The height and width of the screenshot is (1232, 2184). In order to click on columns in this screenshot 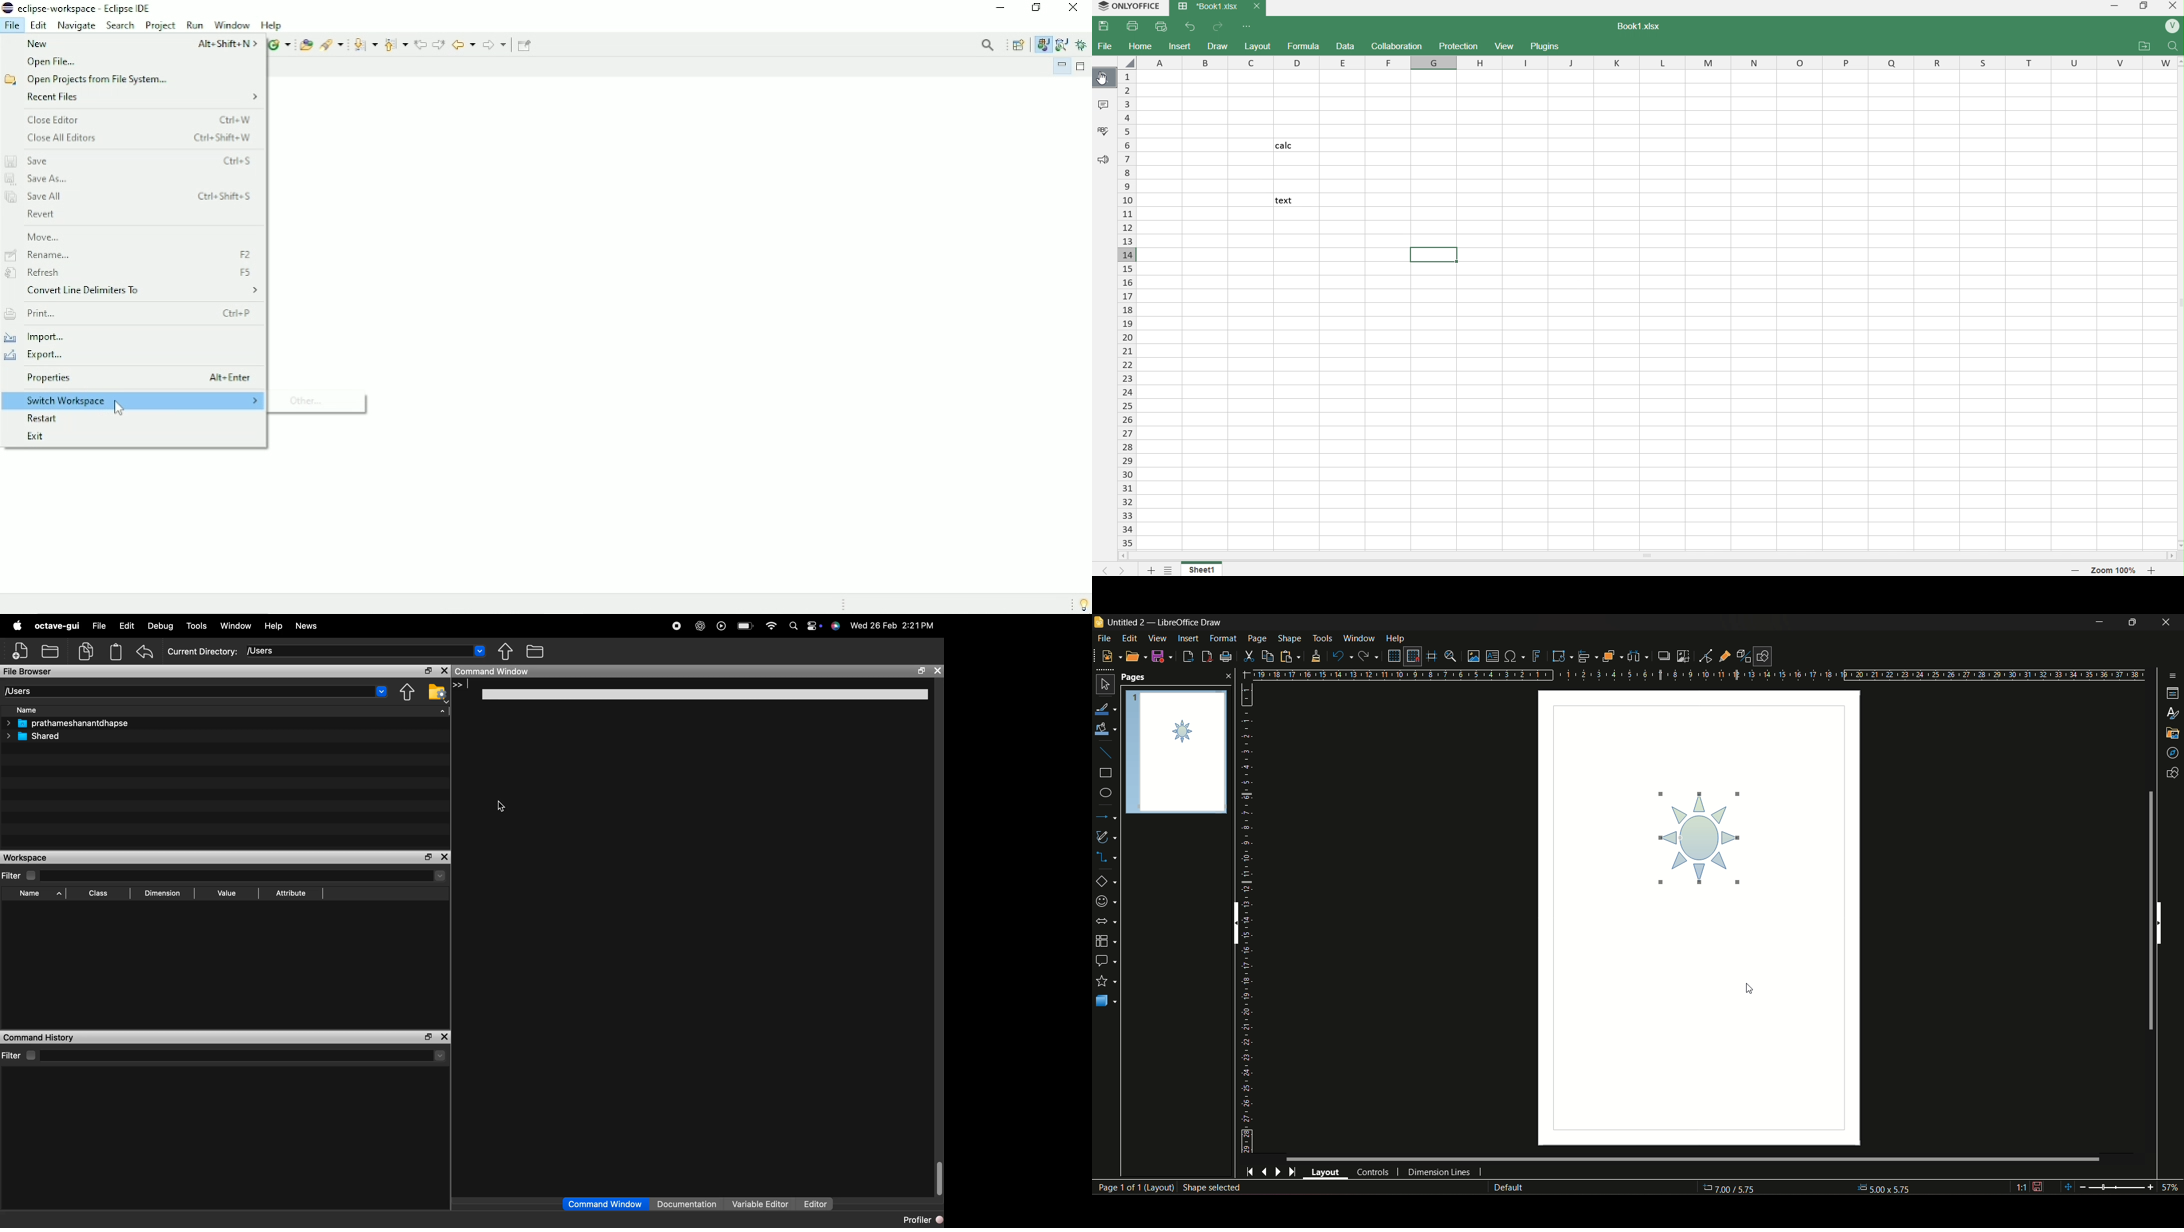, I will do `click(1654, 62)`.